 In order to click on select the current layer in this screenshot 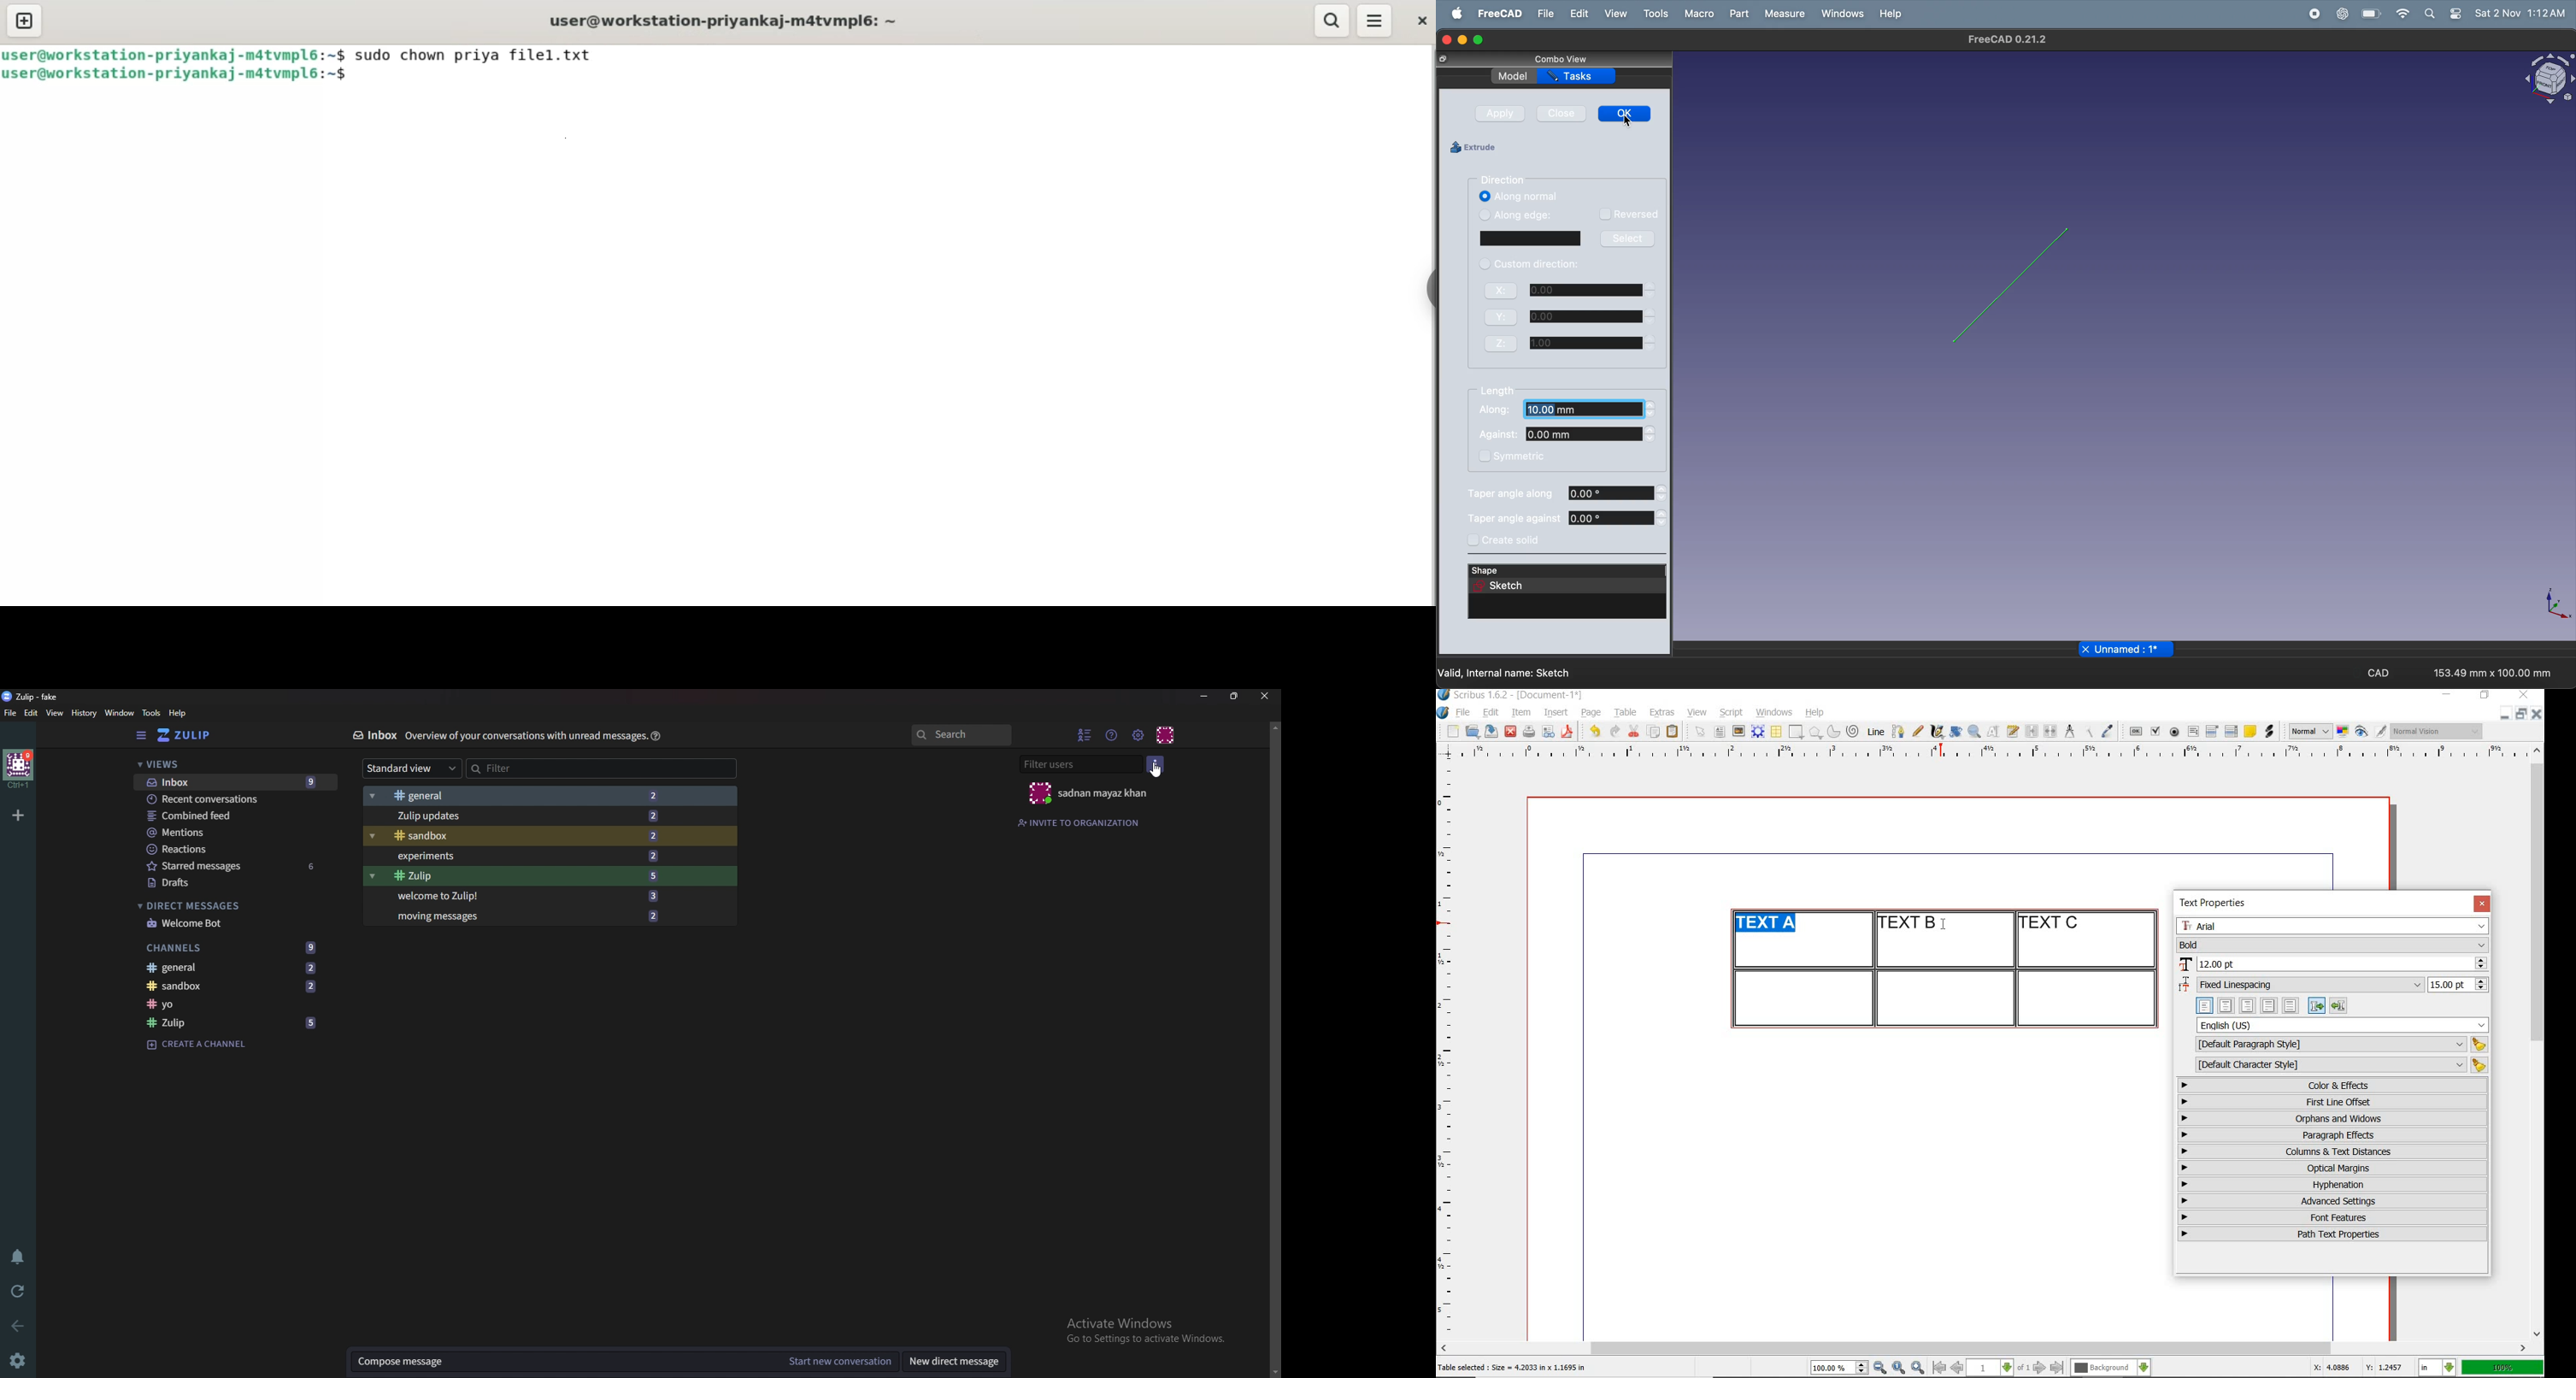, I will do `click(2111, 1368)`.